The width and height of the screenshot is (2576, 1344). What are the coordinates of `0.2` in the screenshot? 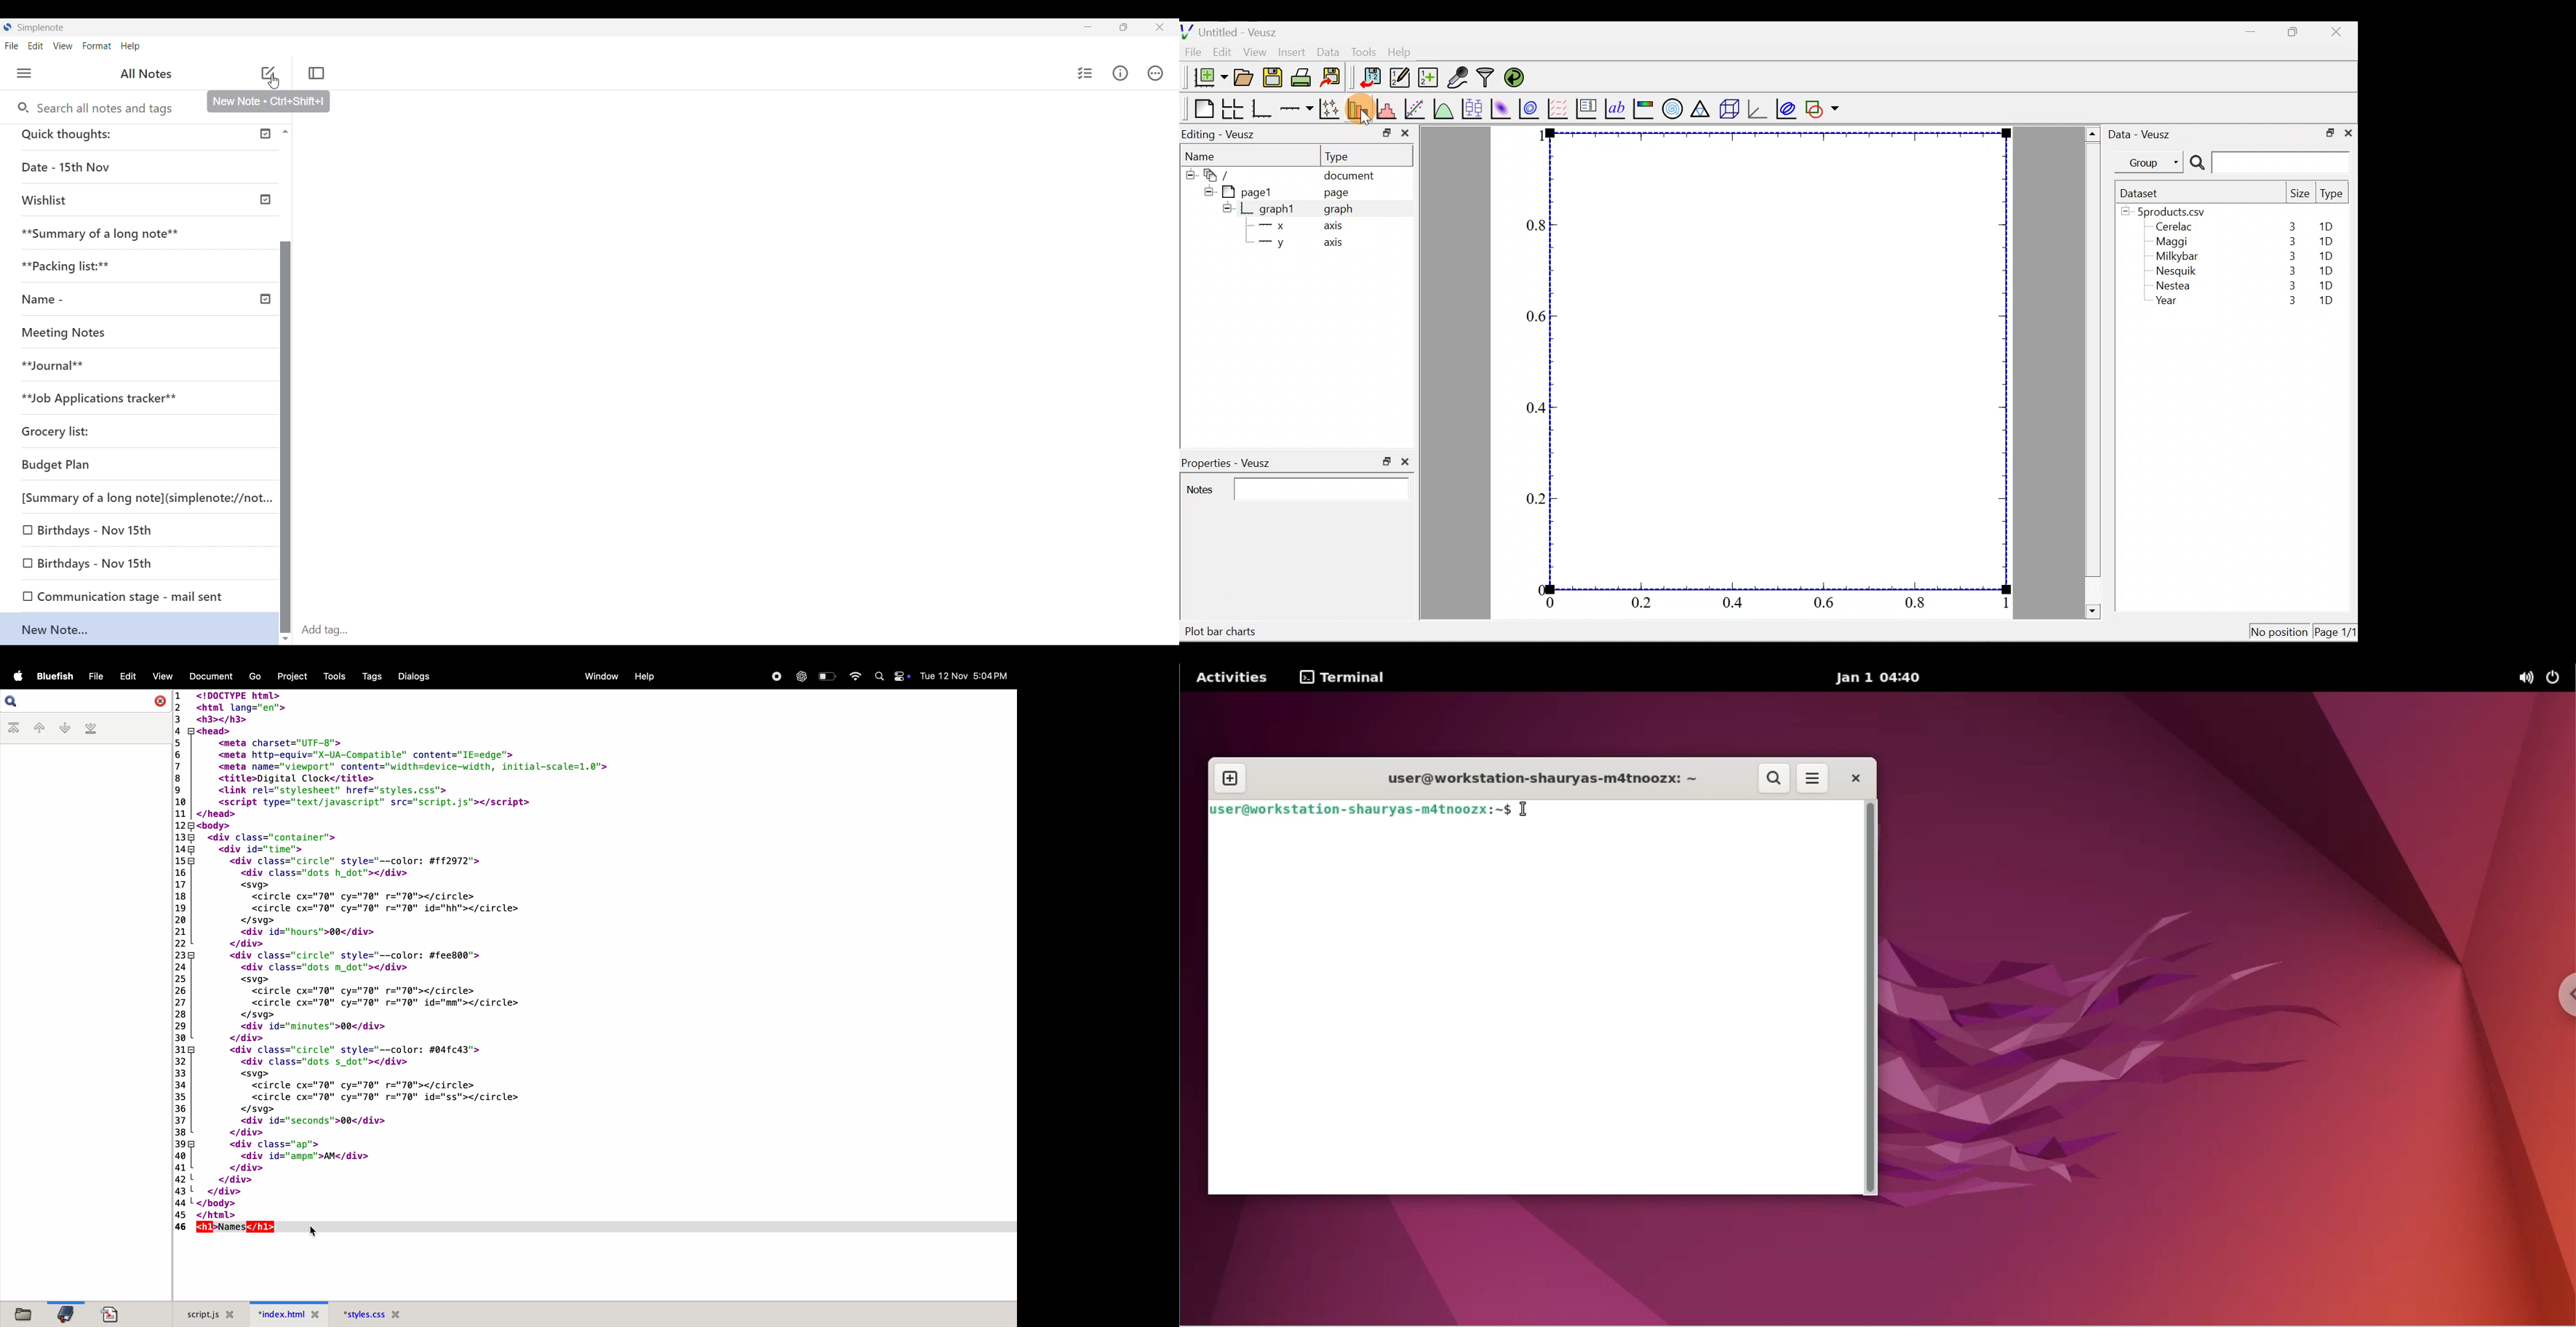 It's located at (1537, 498).